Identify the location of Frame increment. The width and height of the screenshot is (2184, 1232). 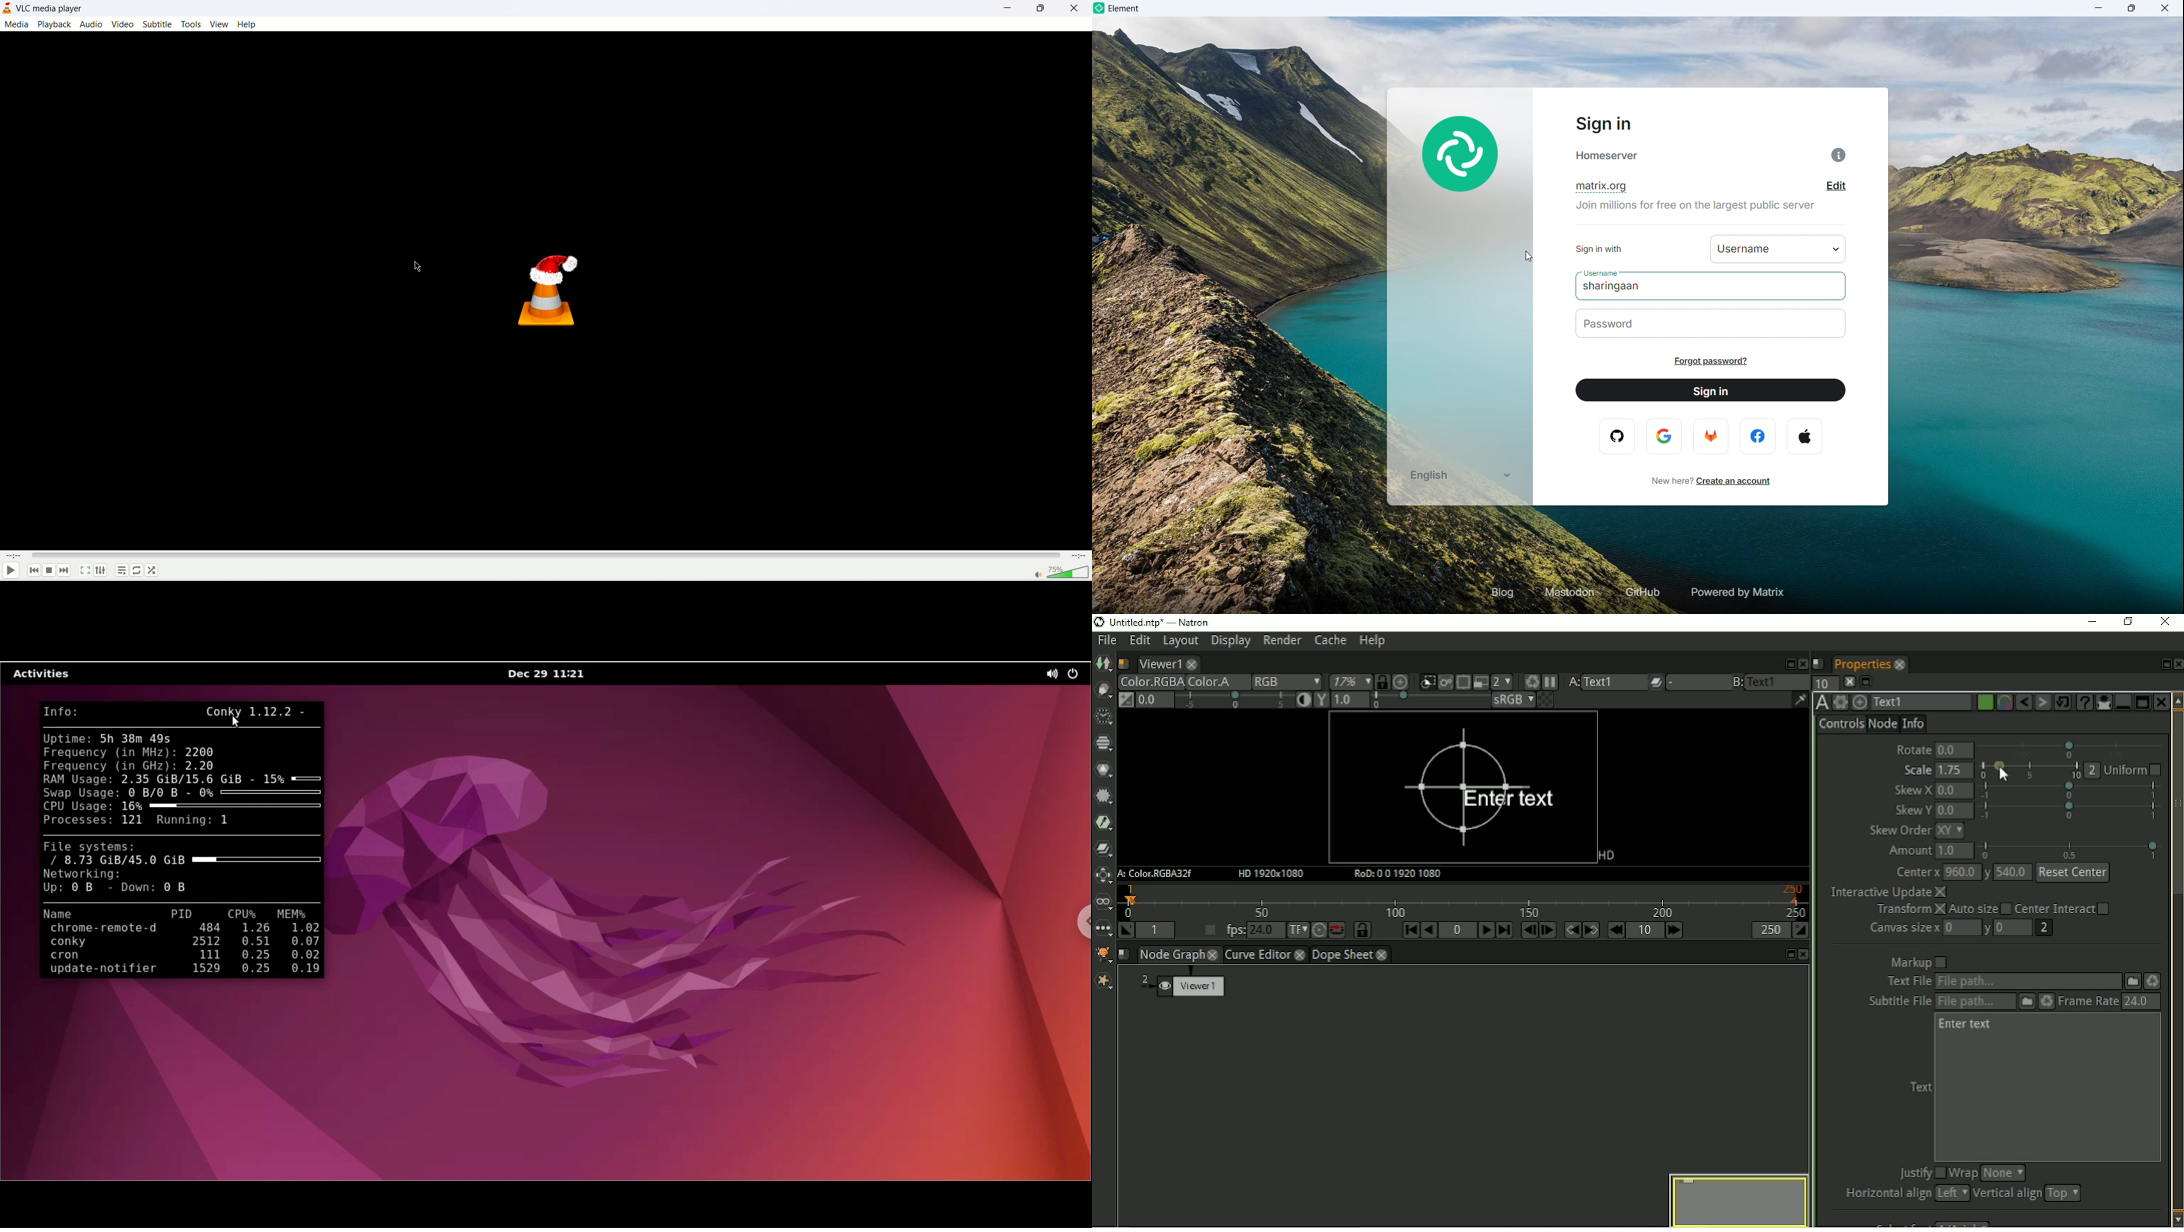
(1645, 930).